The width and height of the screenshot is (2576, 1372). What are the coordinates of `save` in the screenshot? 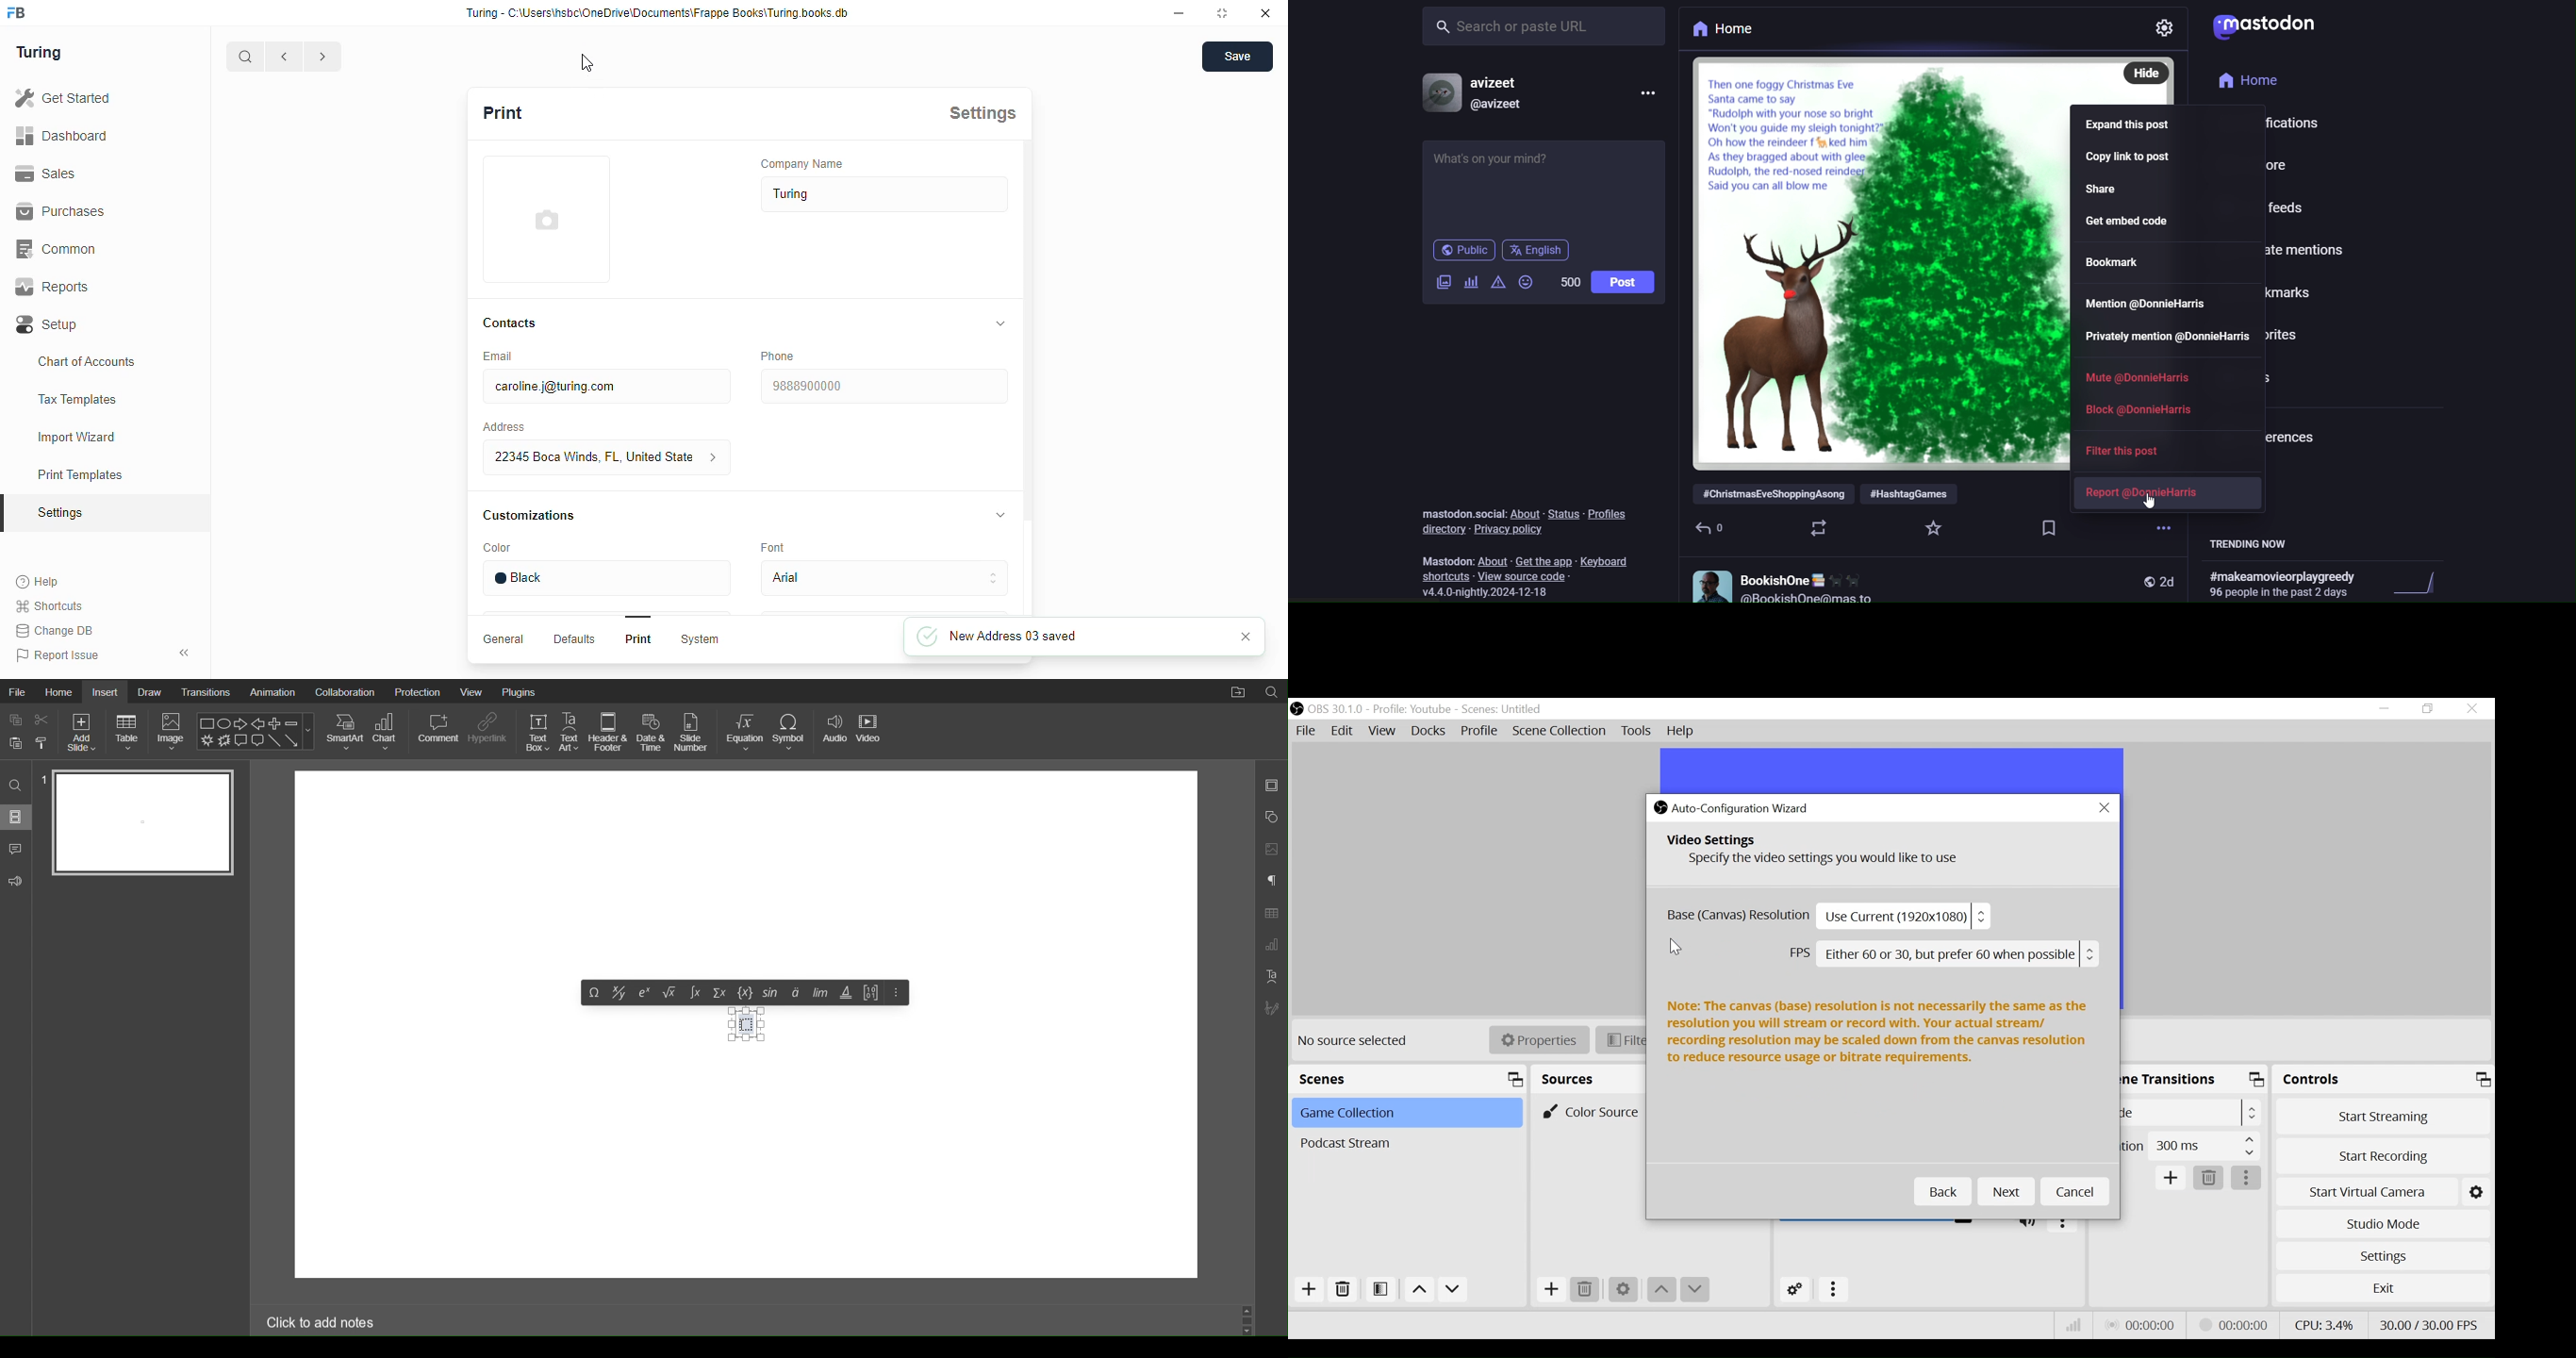 It's located at (1238, 57).